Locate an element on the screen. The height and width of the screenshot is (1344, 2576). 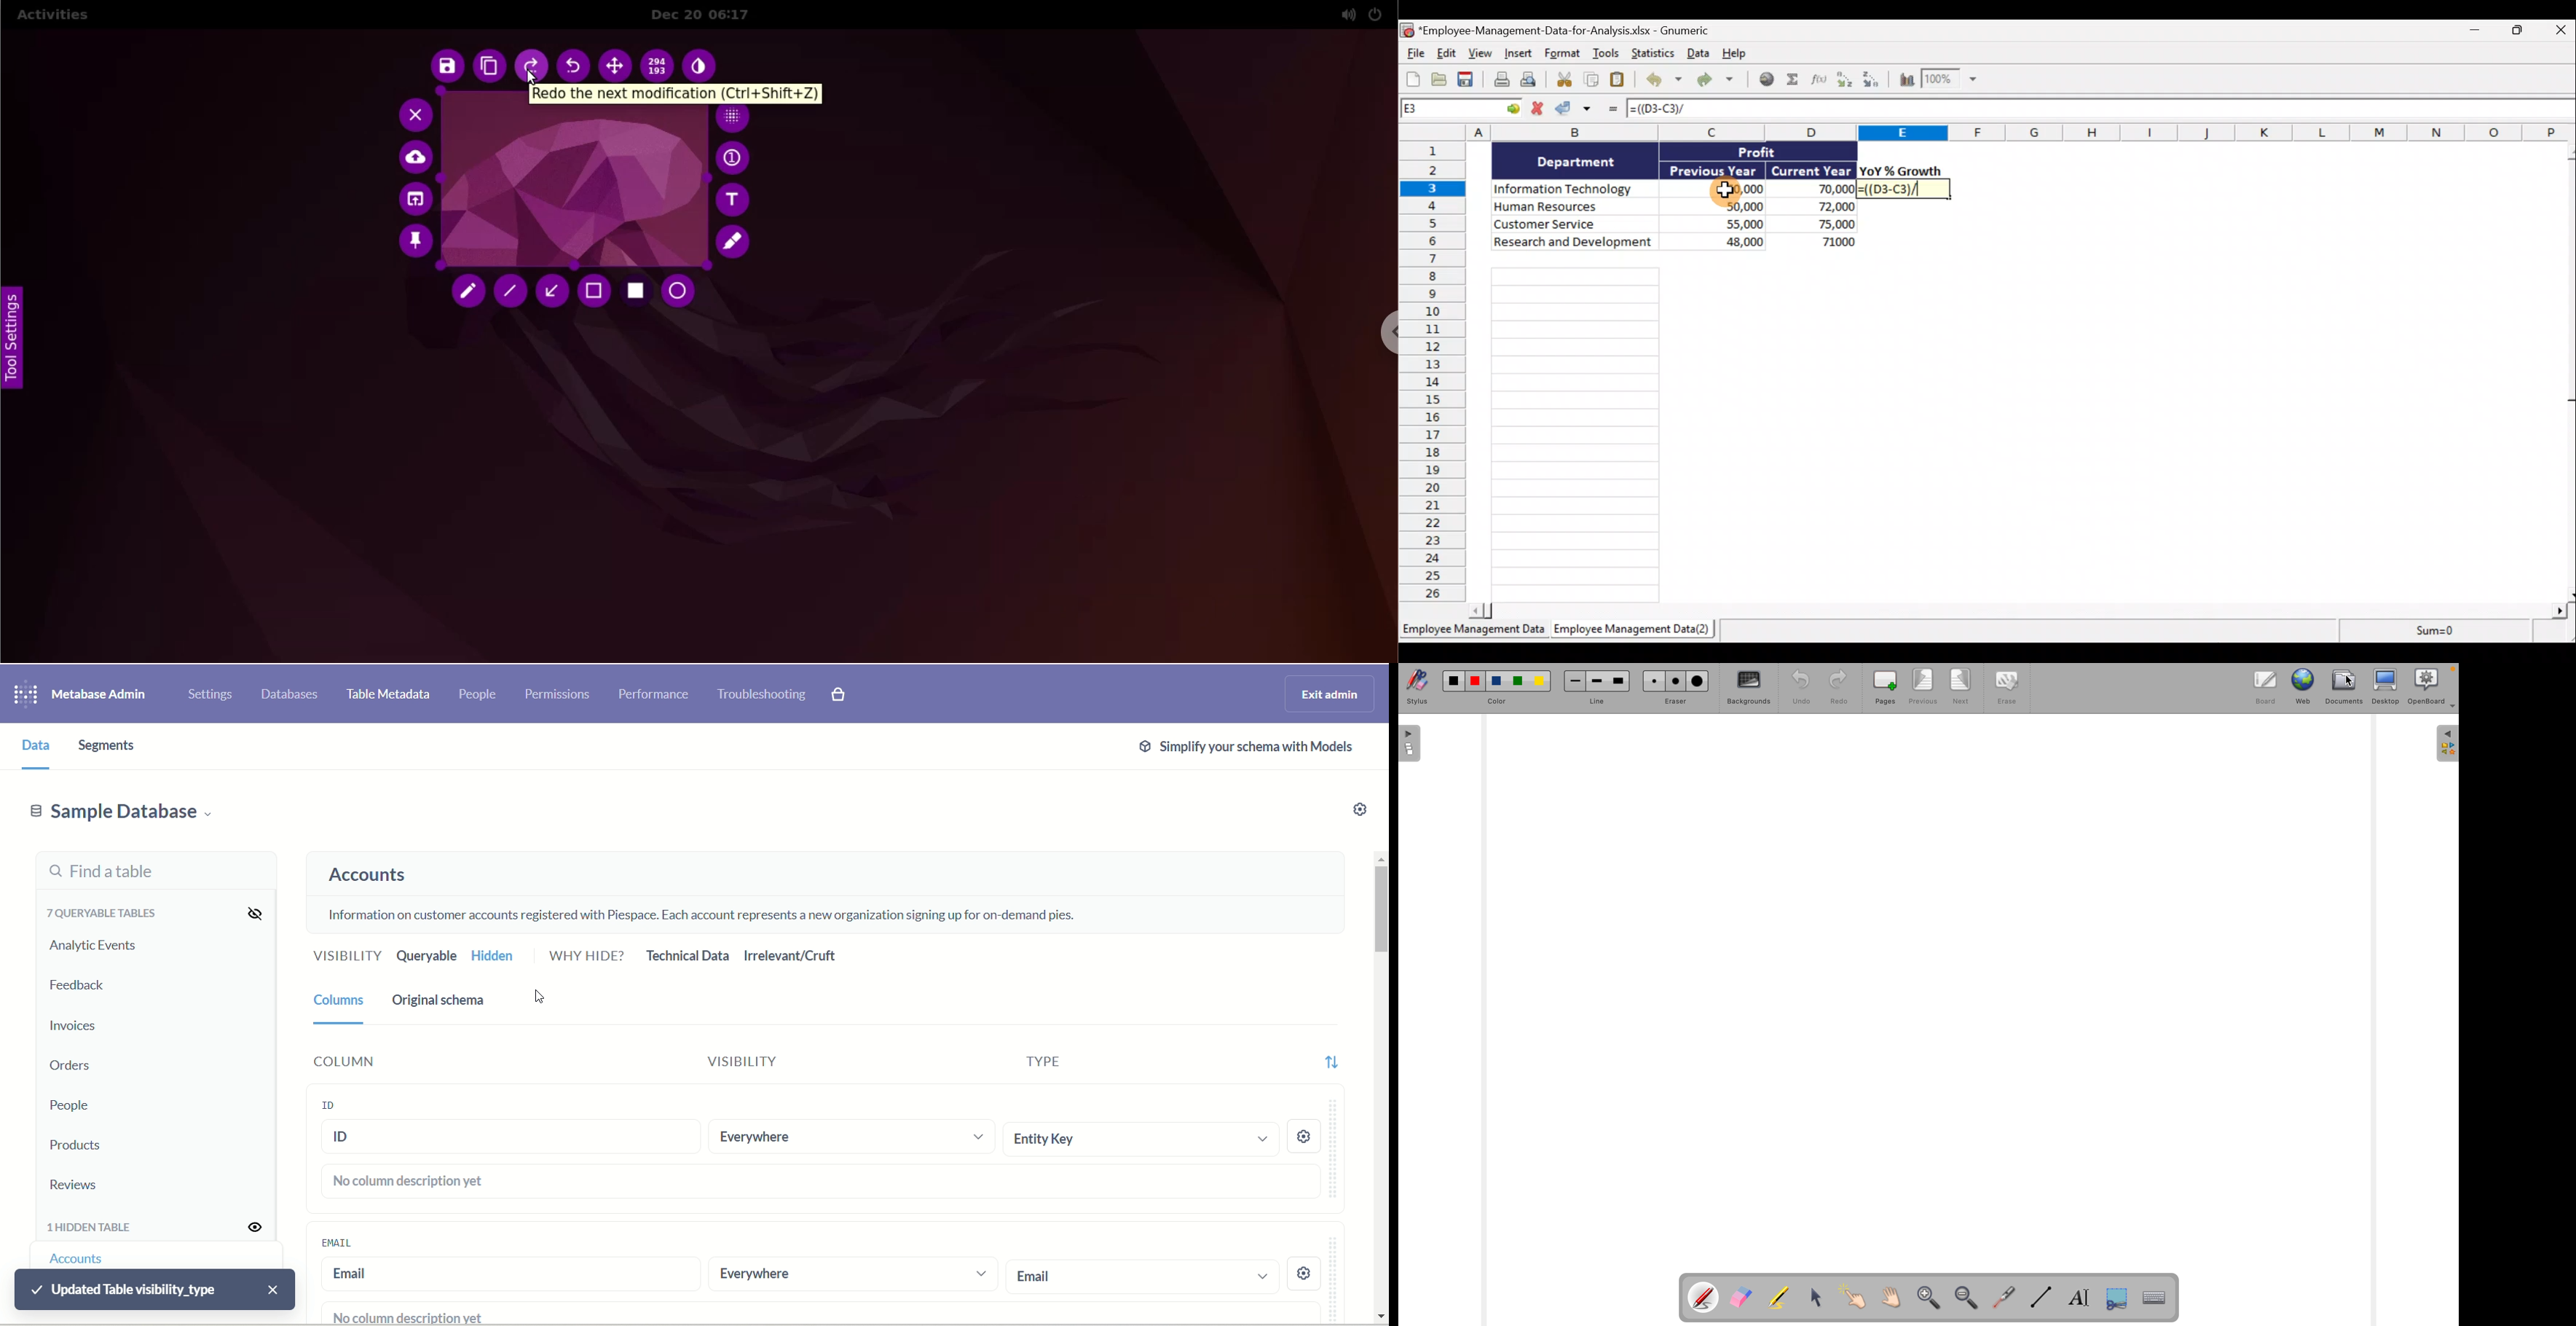
Scroll bar is located at coordinates (2018, 613).